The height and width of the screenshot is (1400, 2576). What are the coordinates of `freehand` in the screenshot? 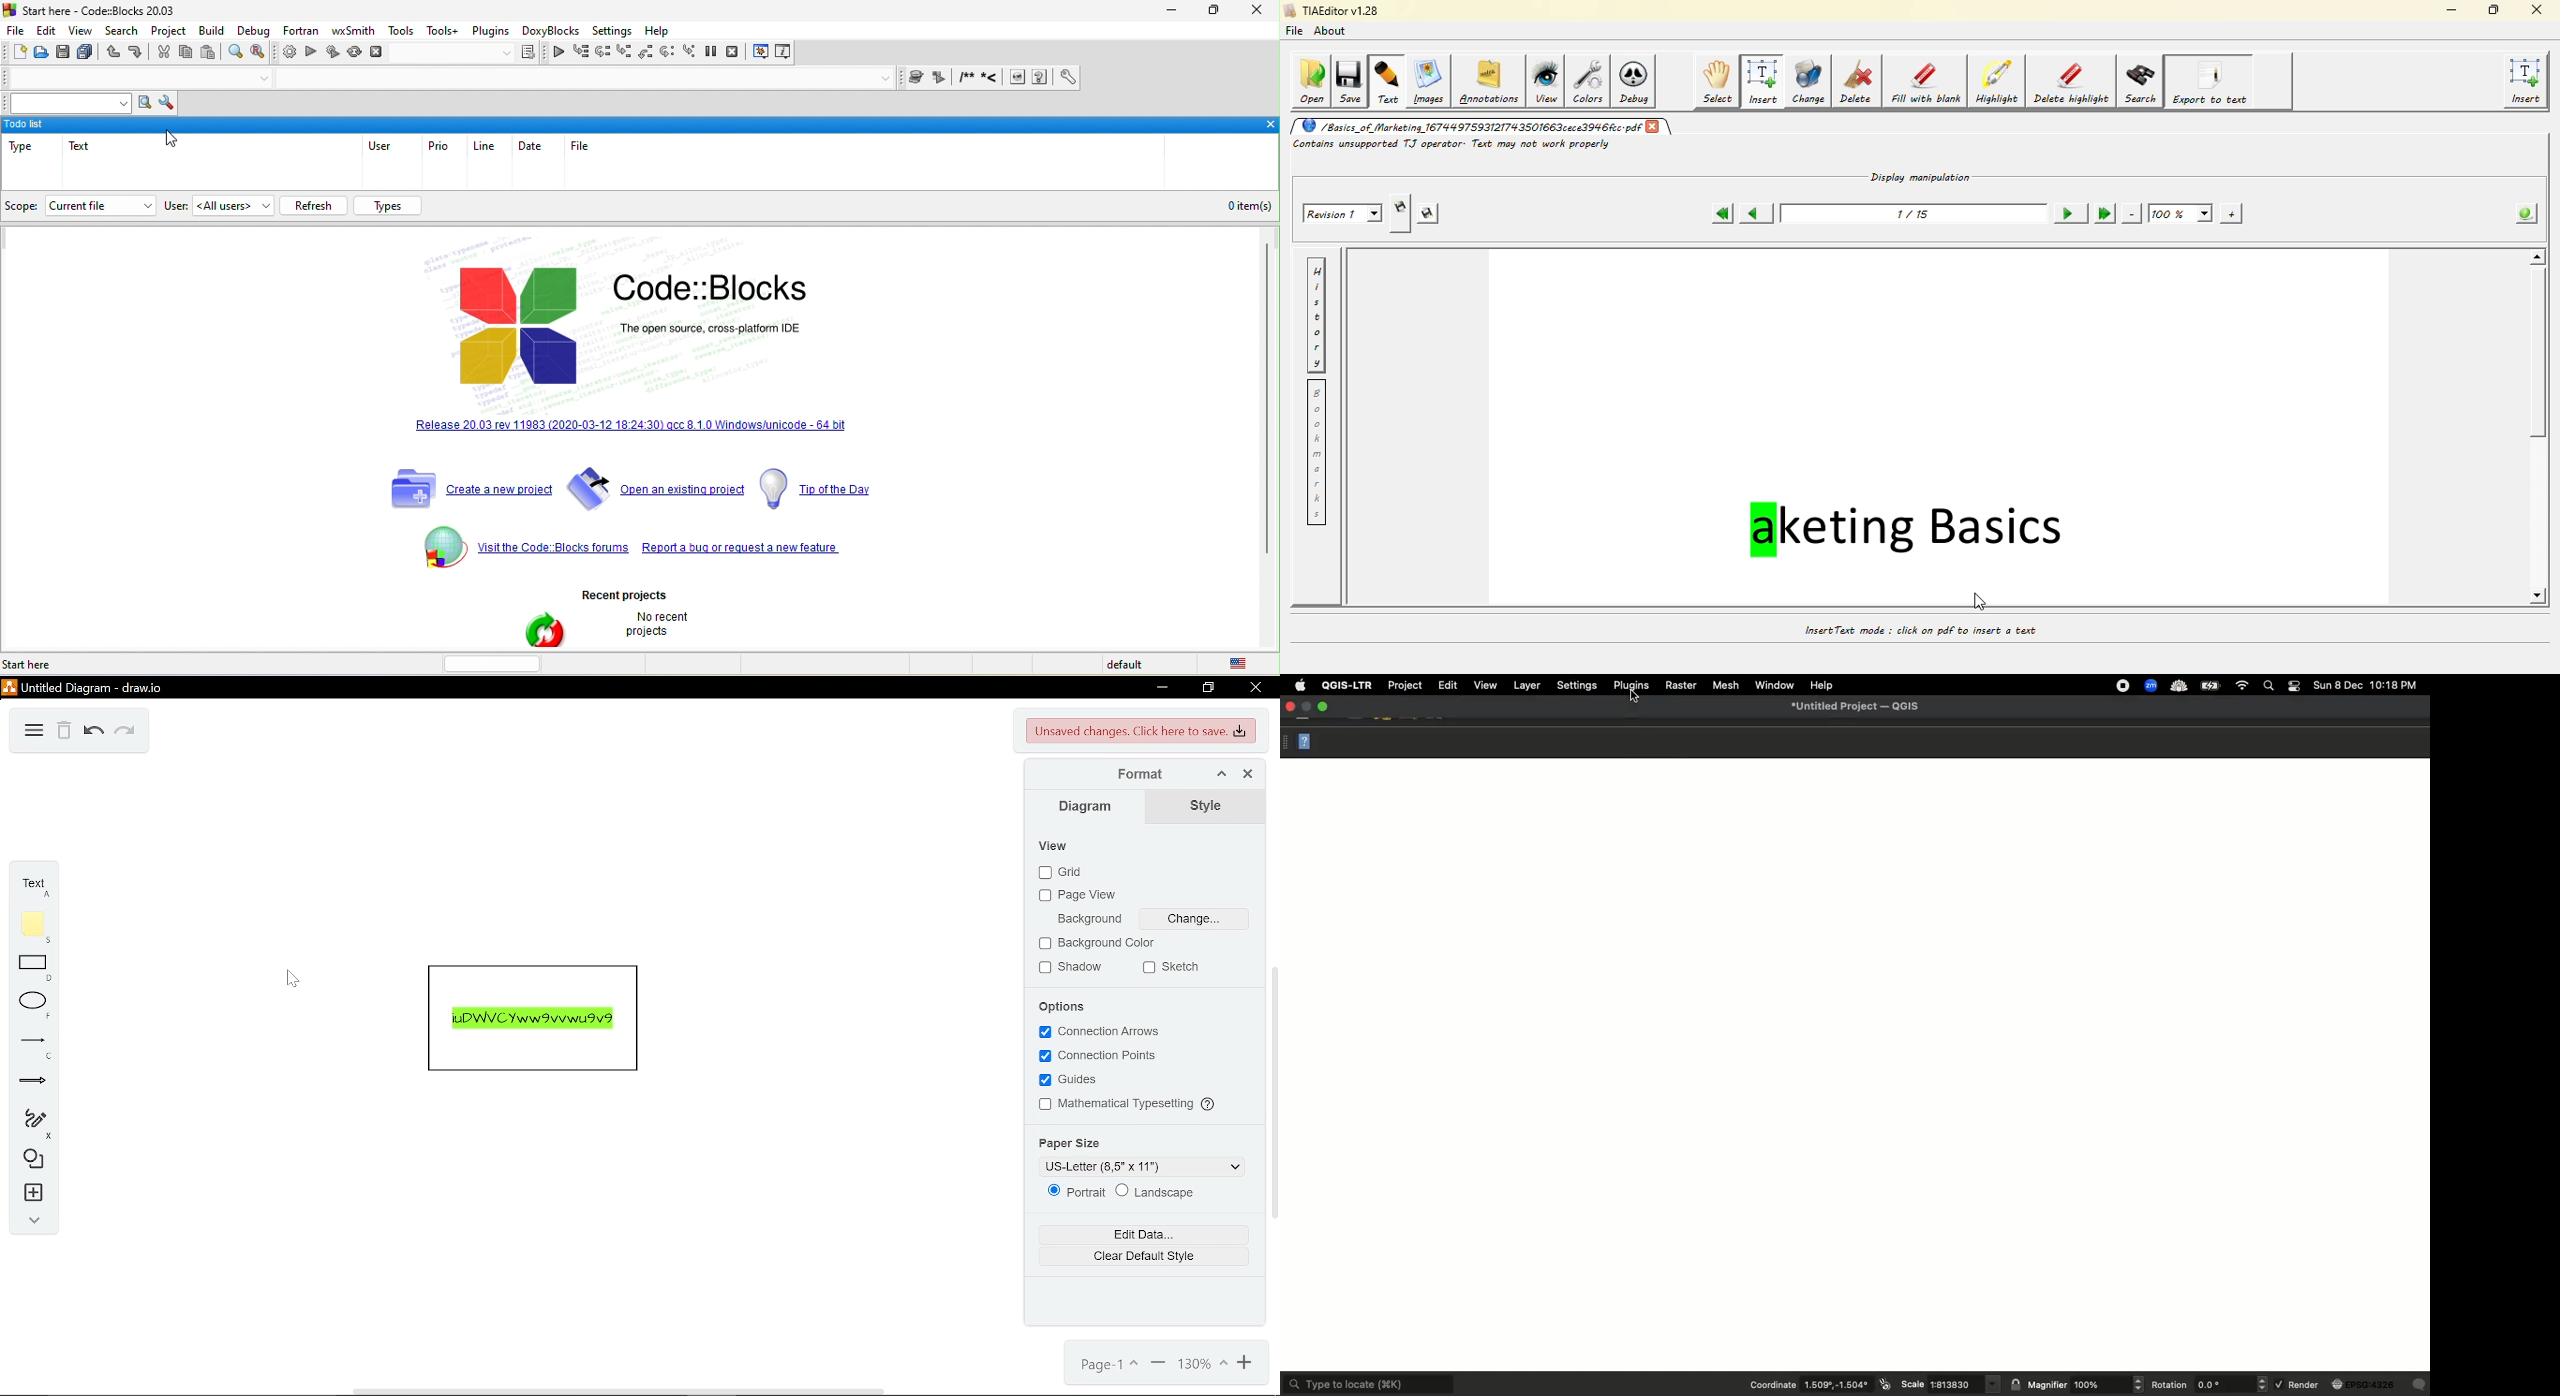 It's located at (31, 1122).